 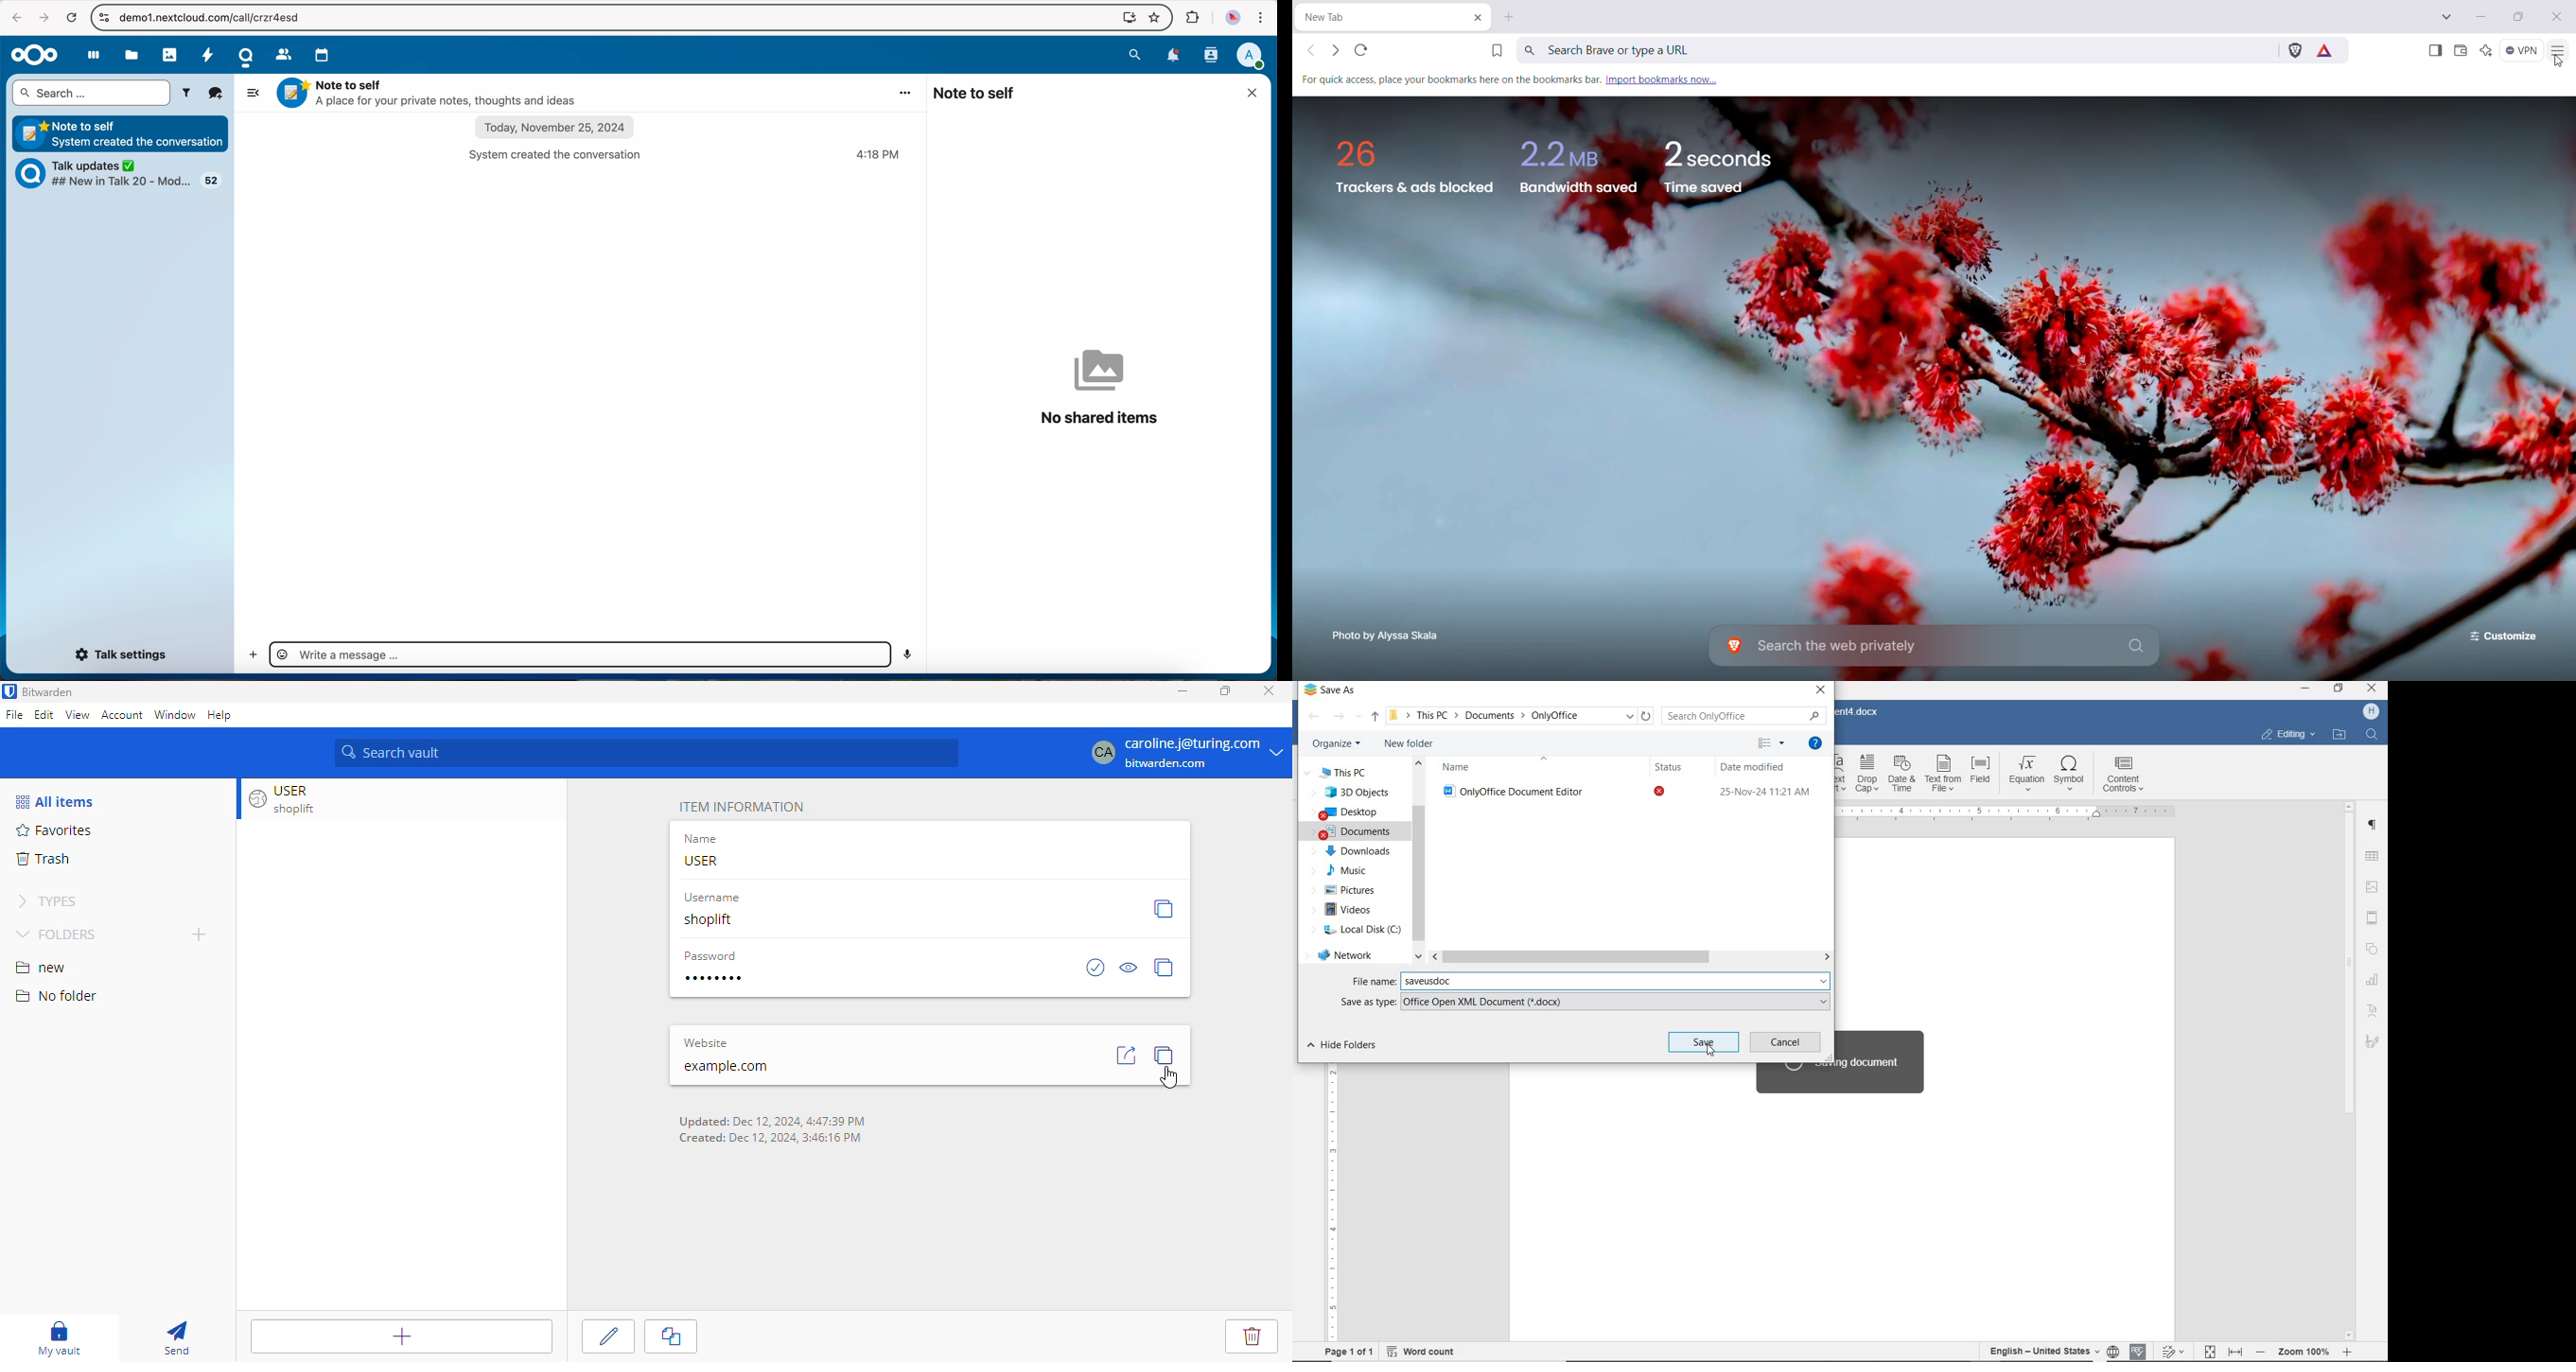 What do you see at coordinates (705, 1042) in the screenshot?
I see `website` at bounding box center [705, 1042].